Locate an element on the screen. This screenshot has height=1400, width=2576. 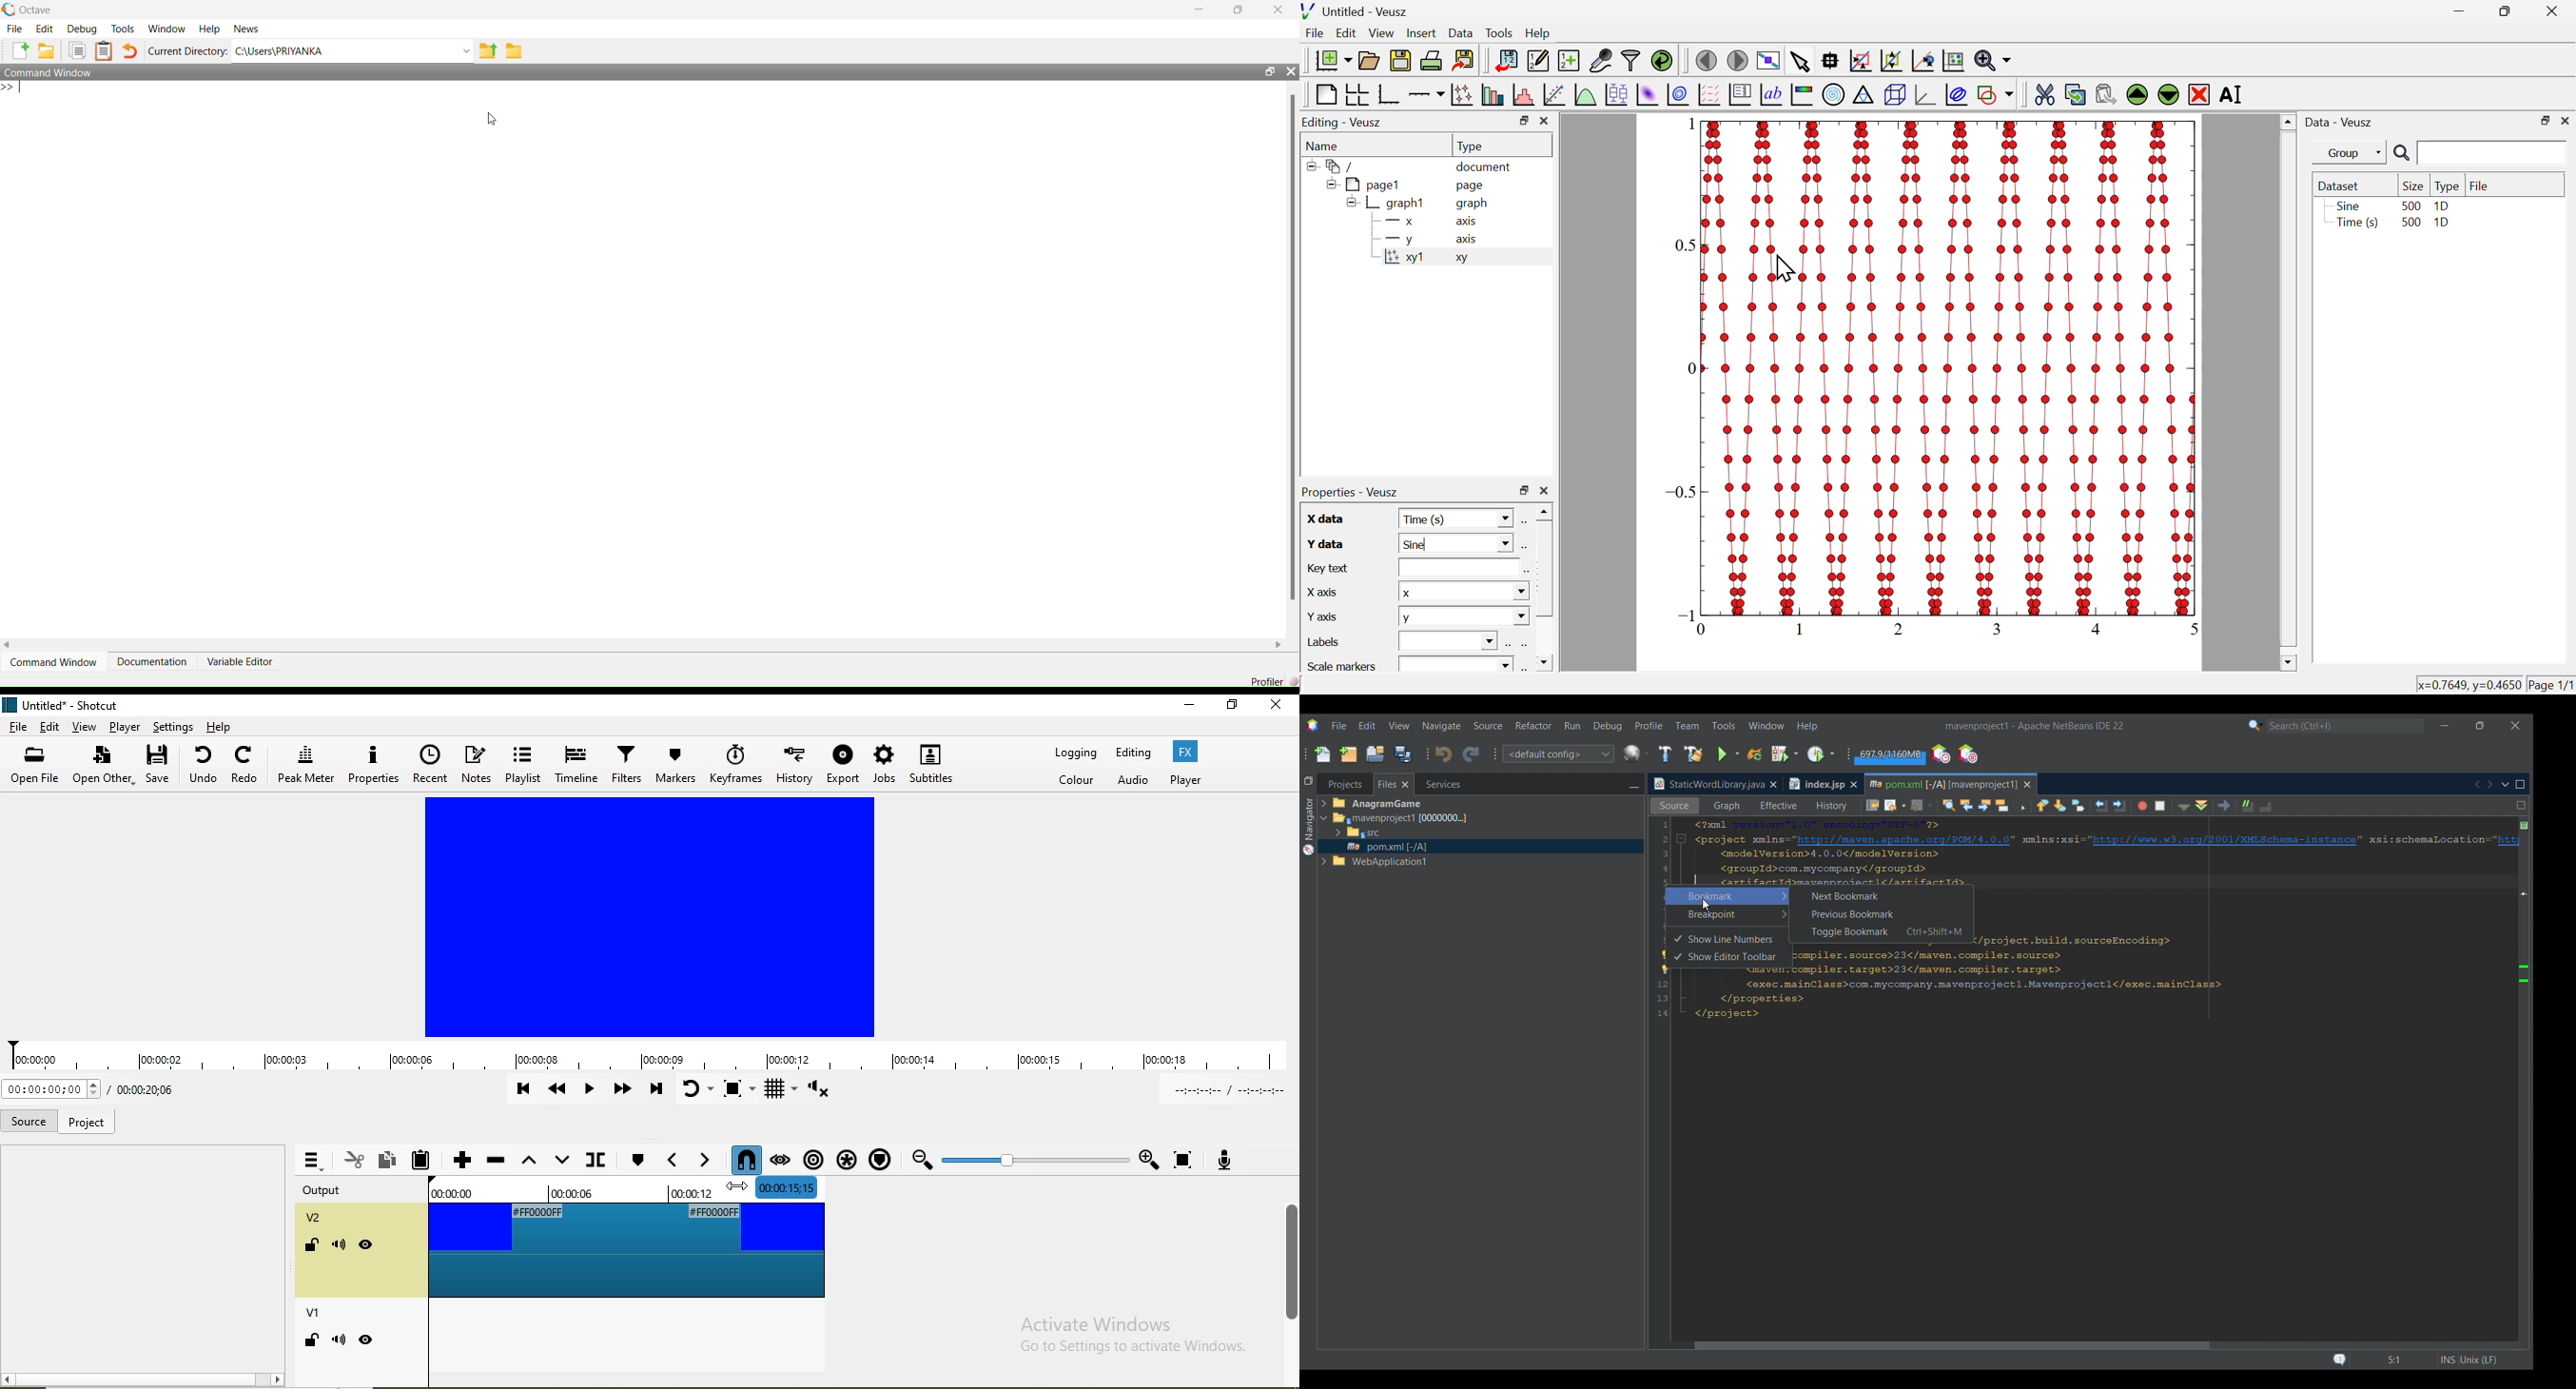
Undo is located at coordinates (1443, 754).